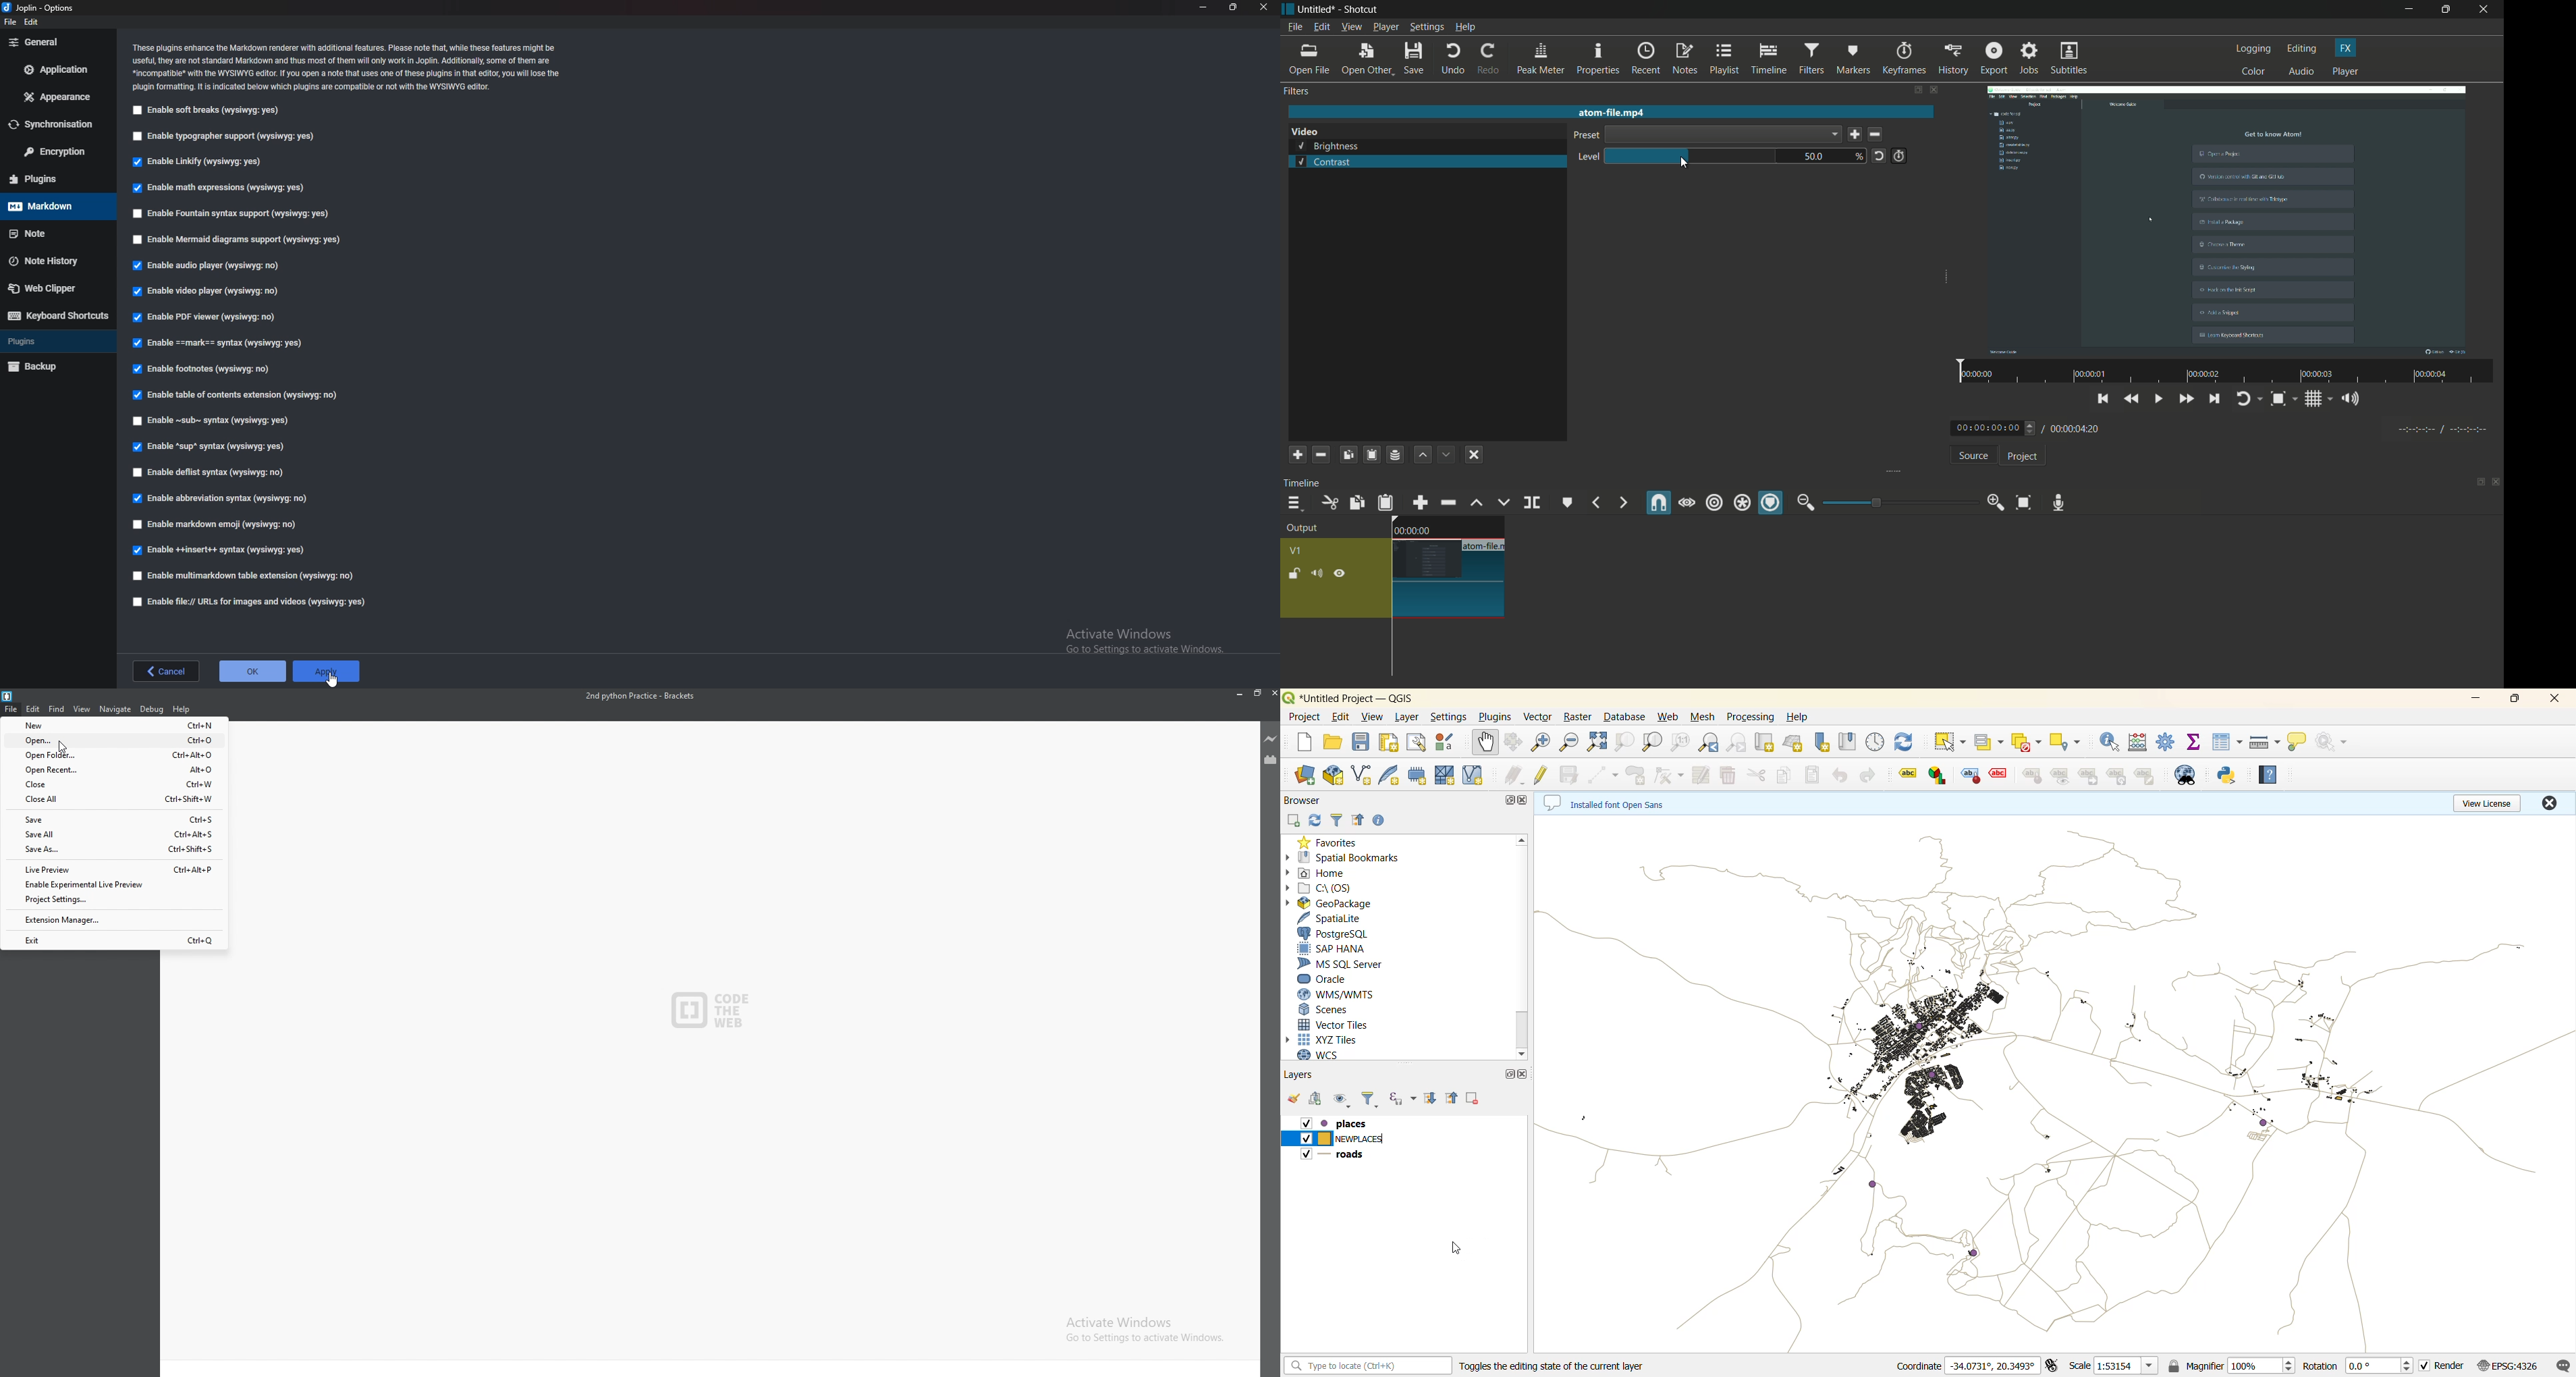 This screenshot has width=2576, height=1400. I want to click on use keyframes for this parameter, so click(1898, 156).